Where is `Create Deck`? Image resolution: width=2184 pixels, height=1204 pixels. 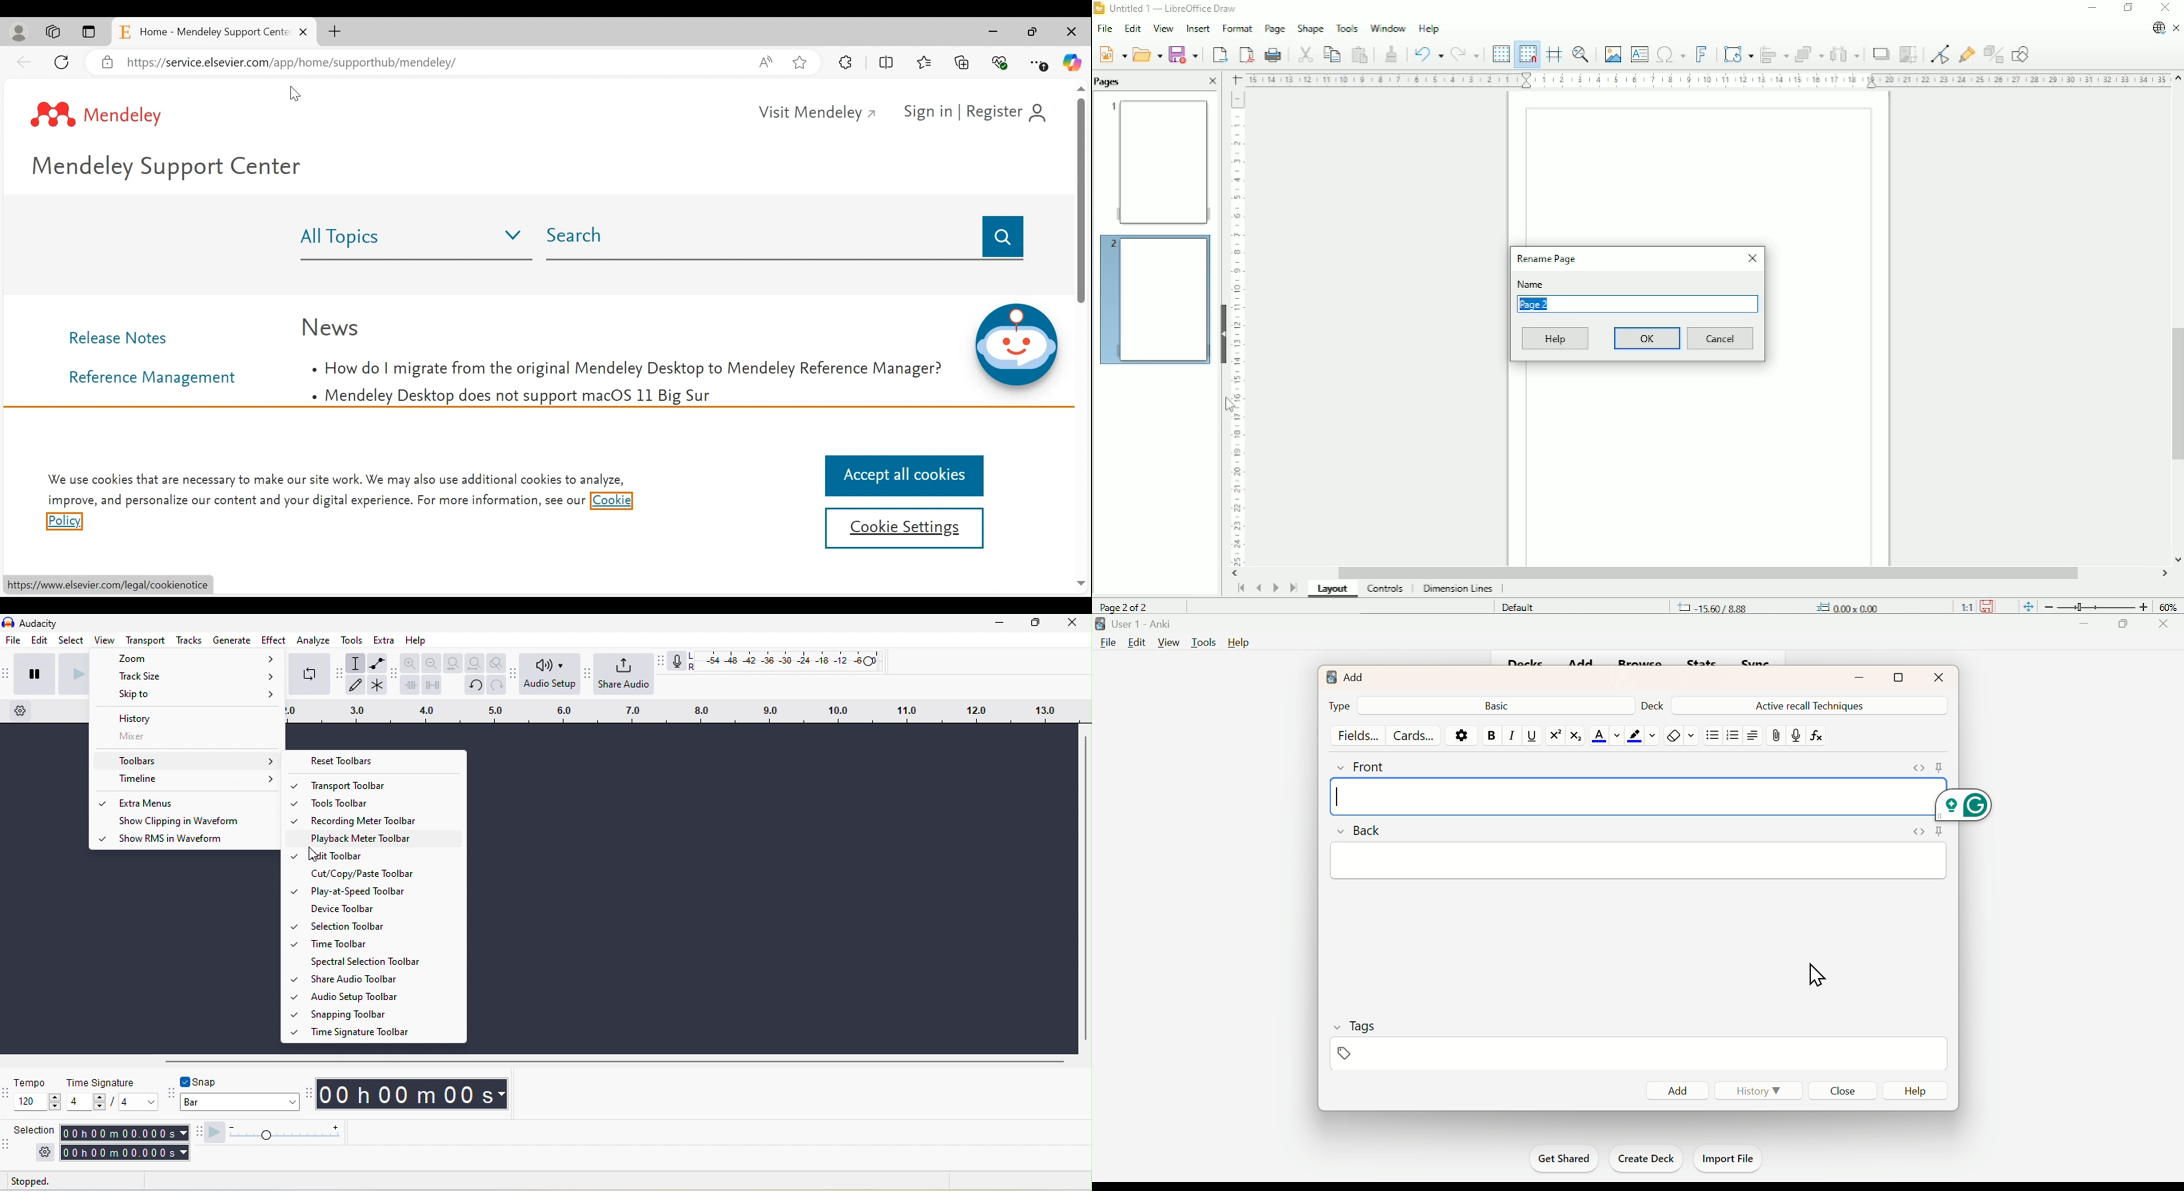
Create Deck is located at coordinates (1647, 1158).